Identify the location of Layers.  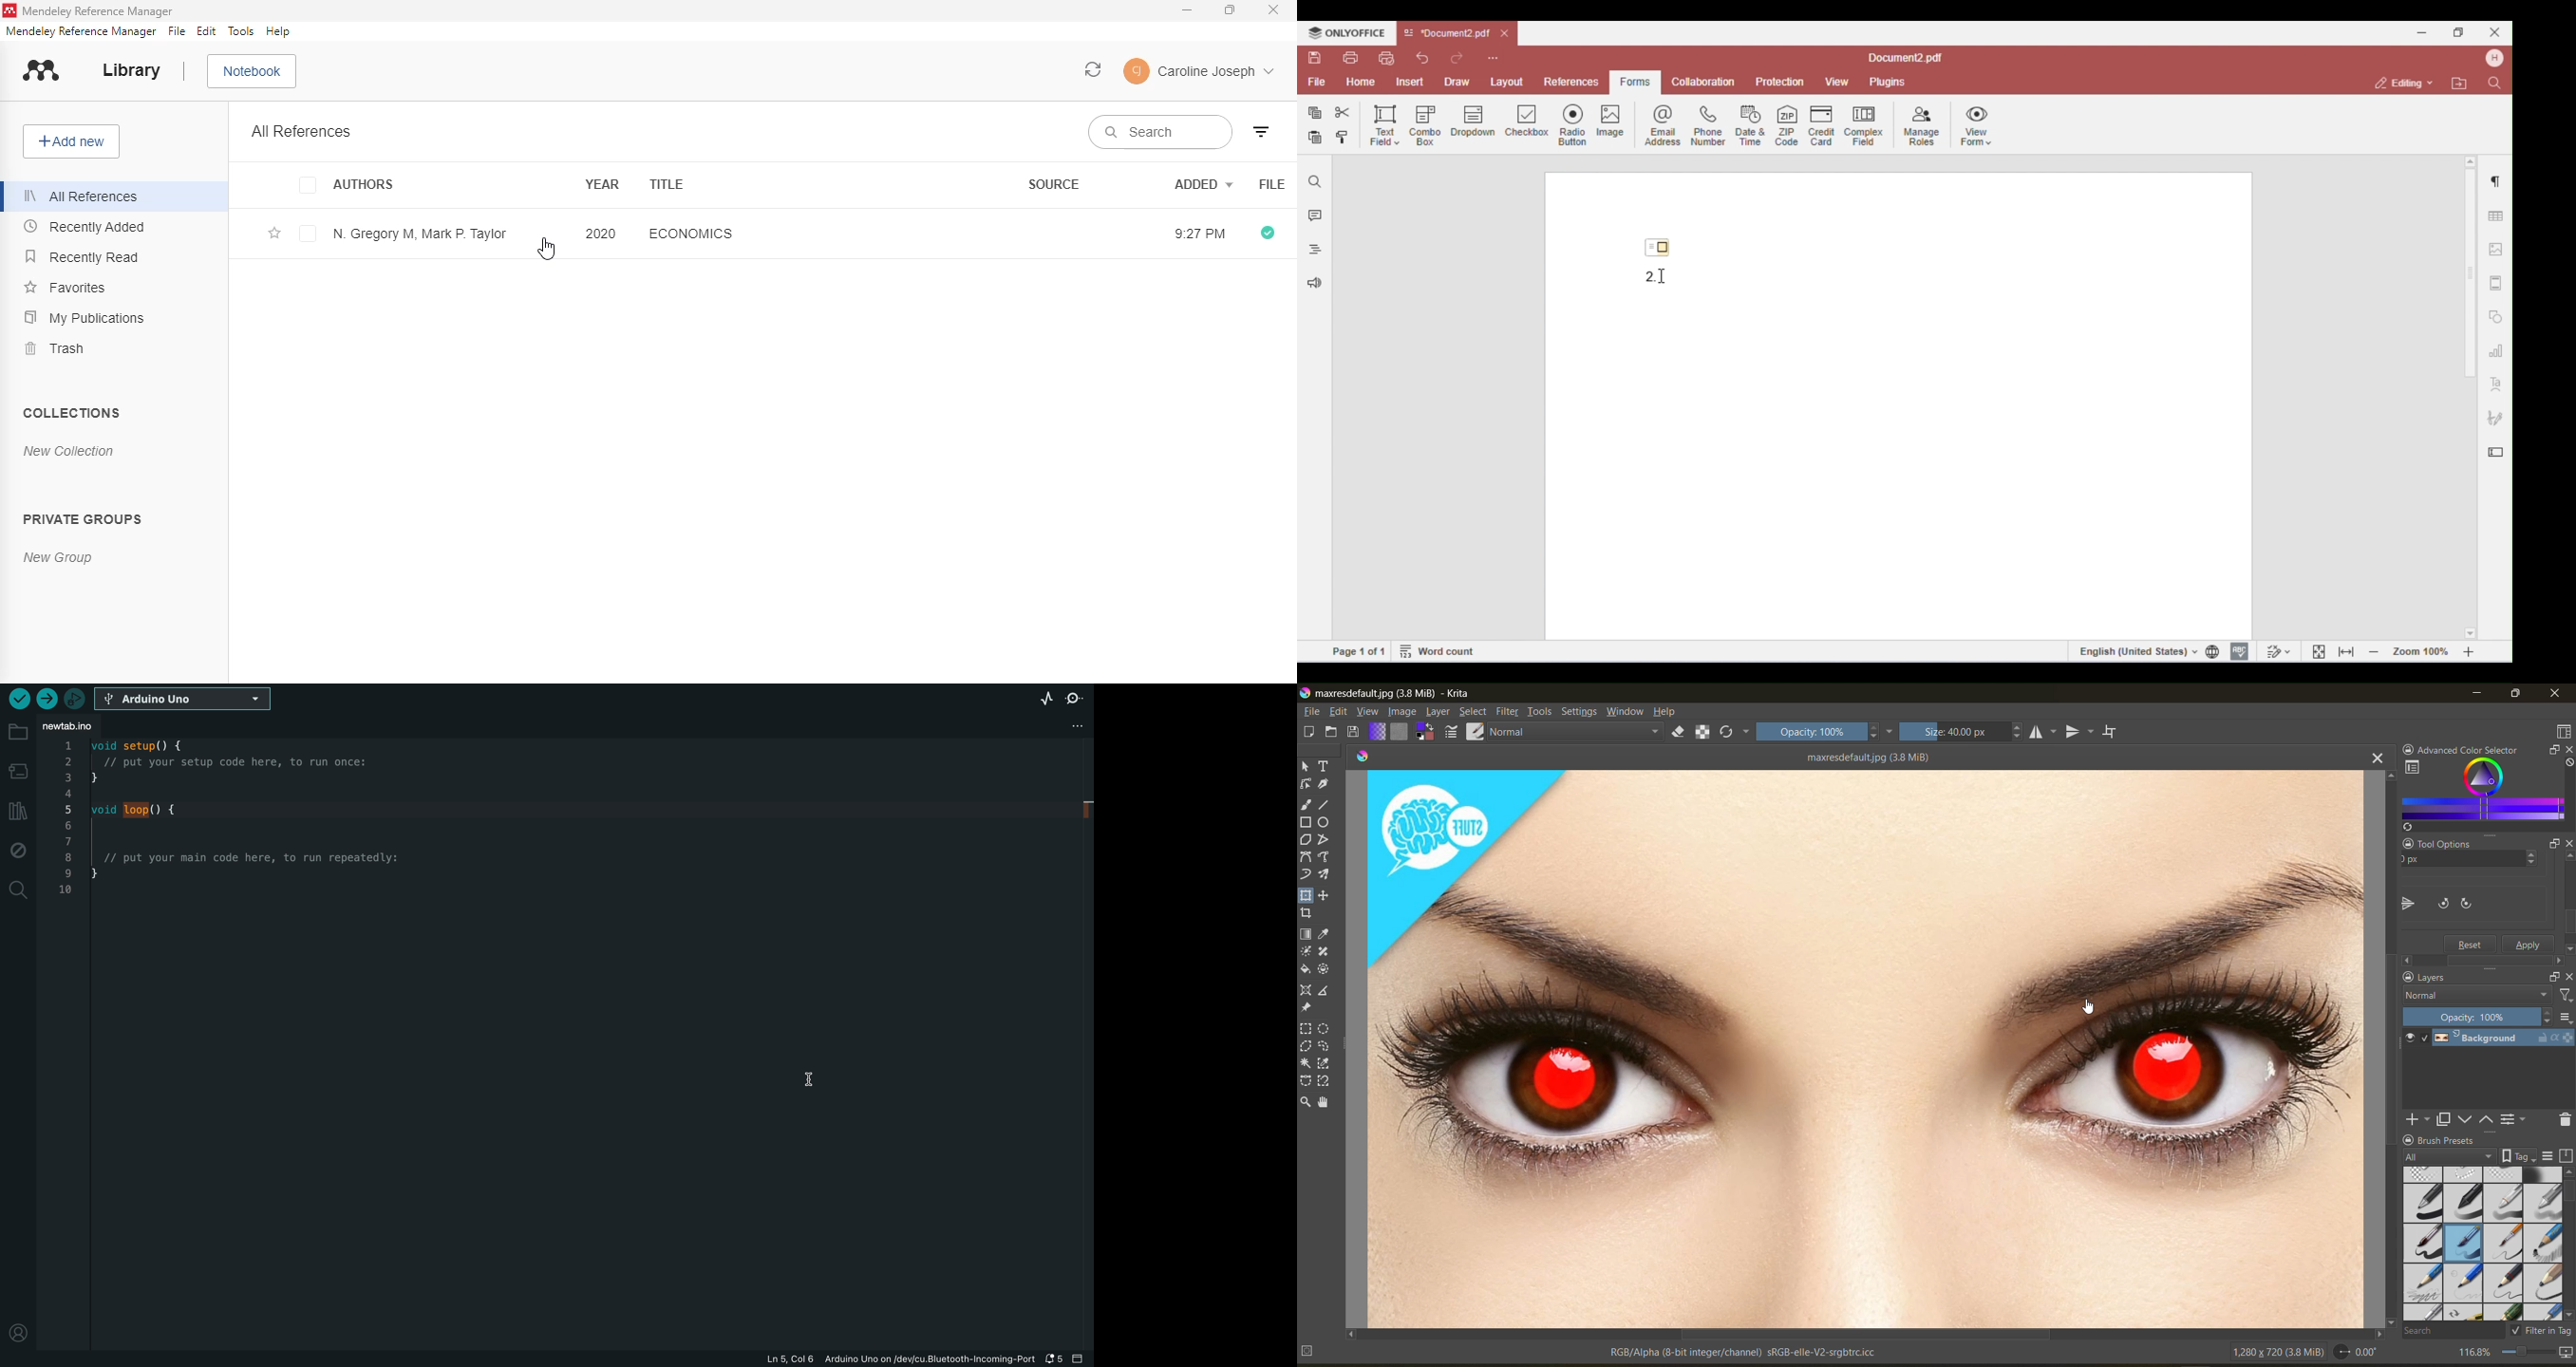
(2458, 978).